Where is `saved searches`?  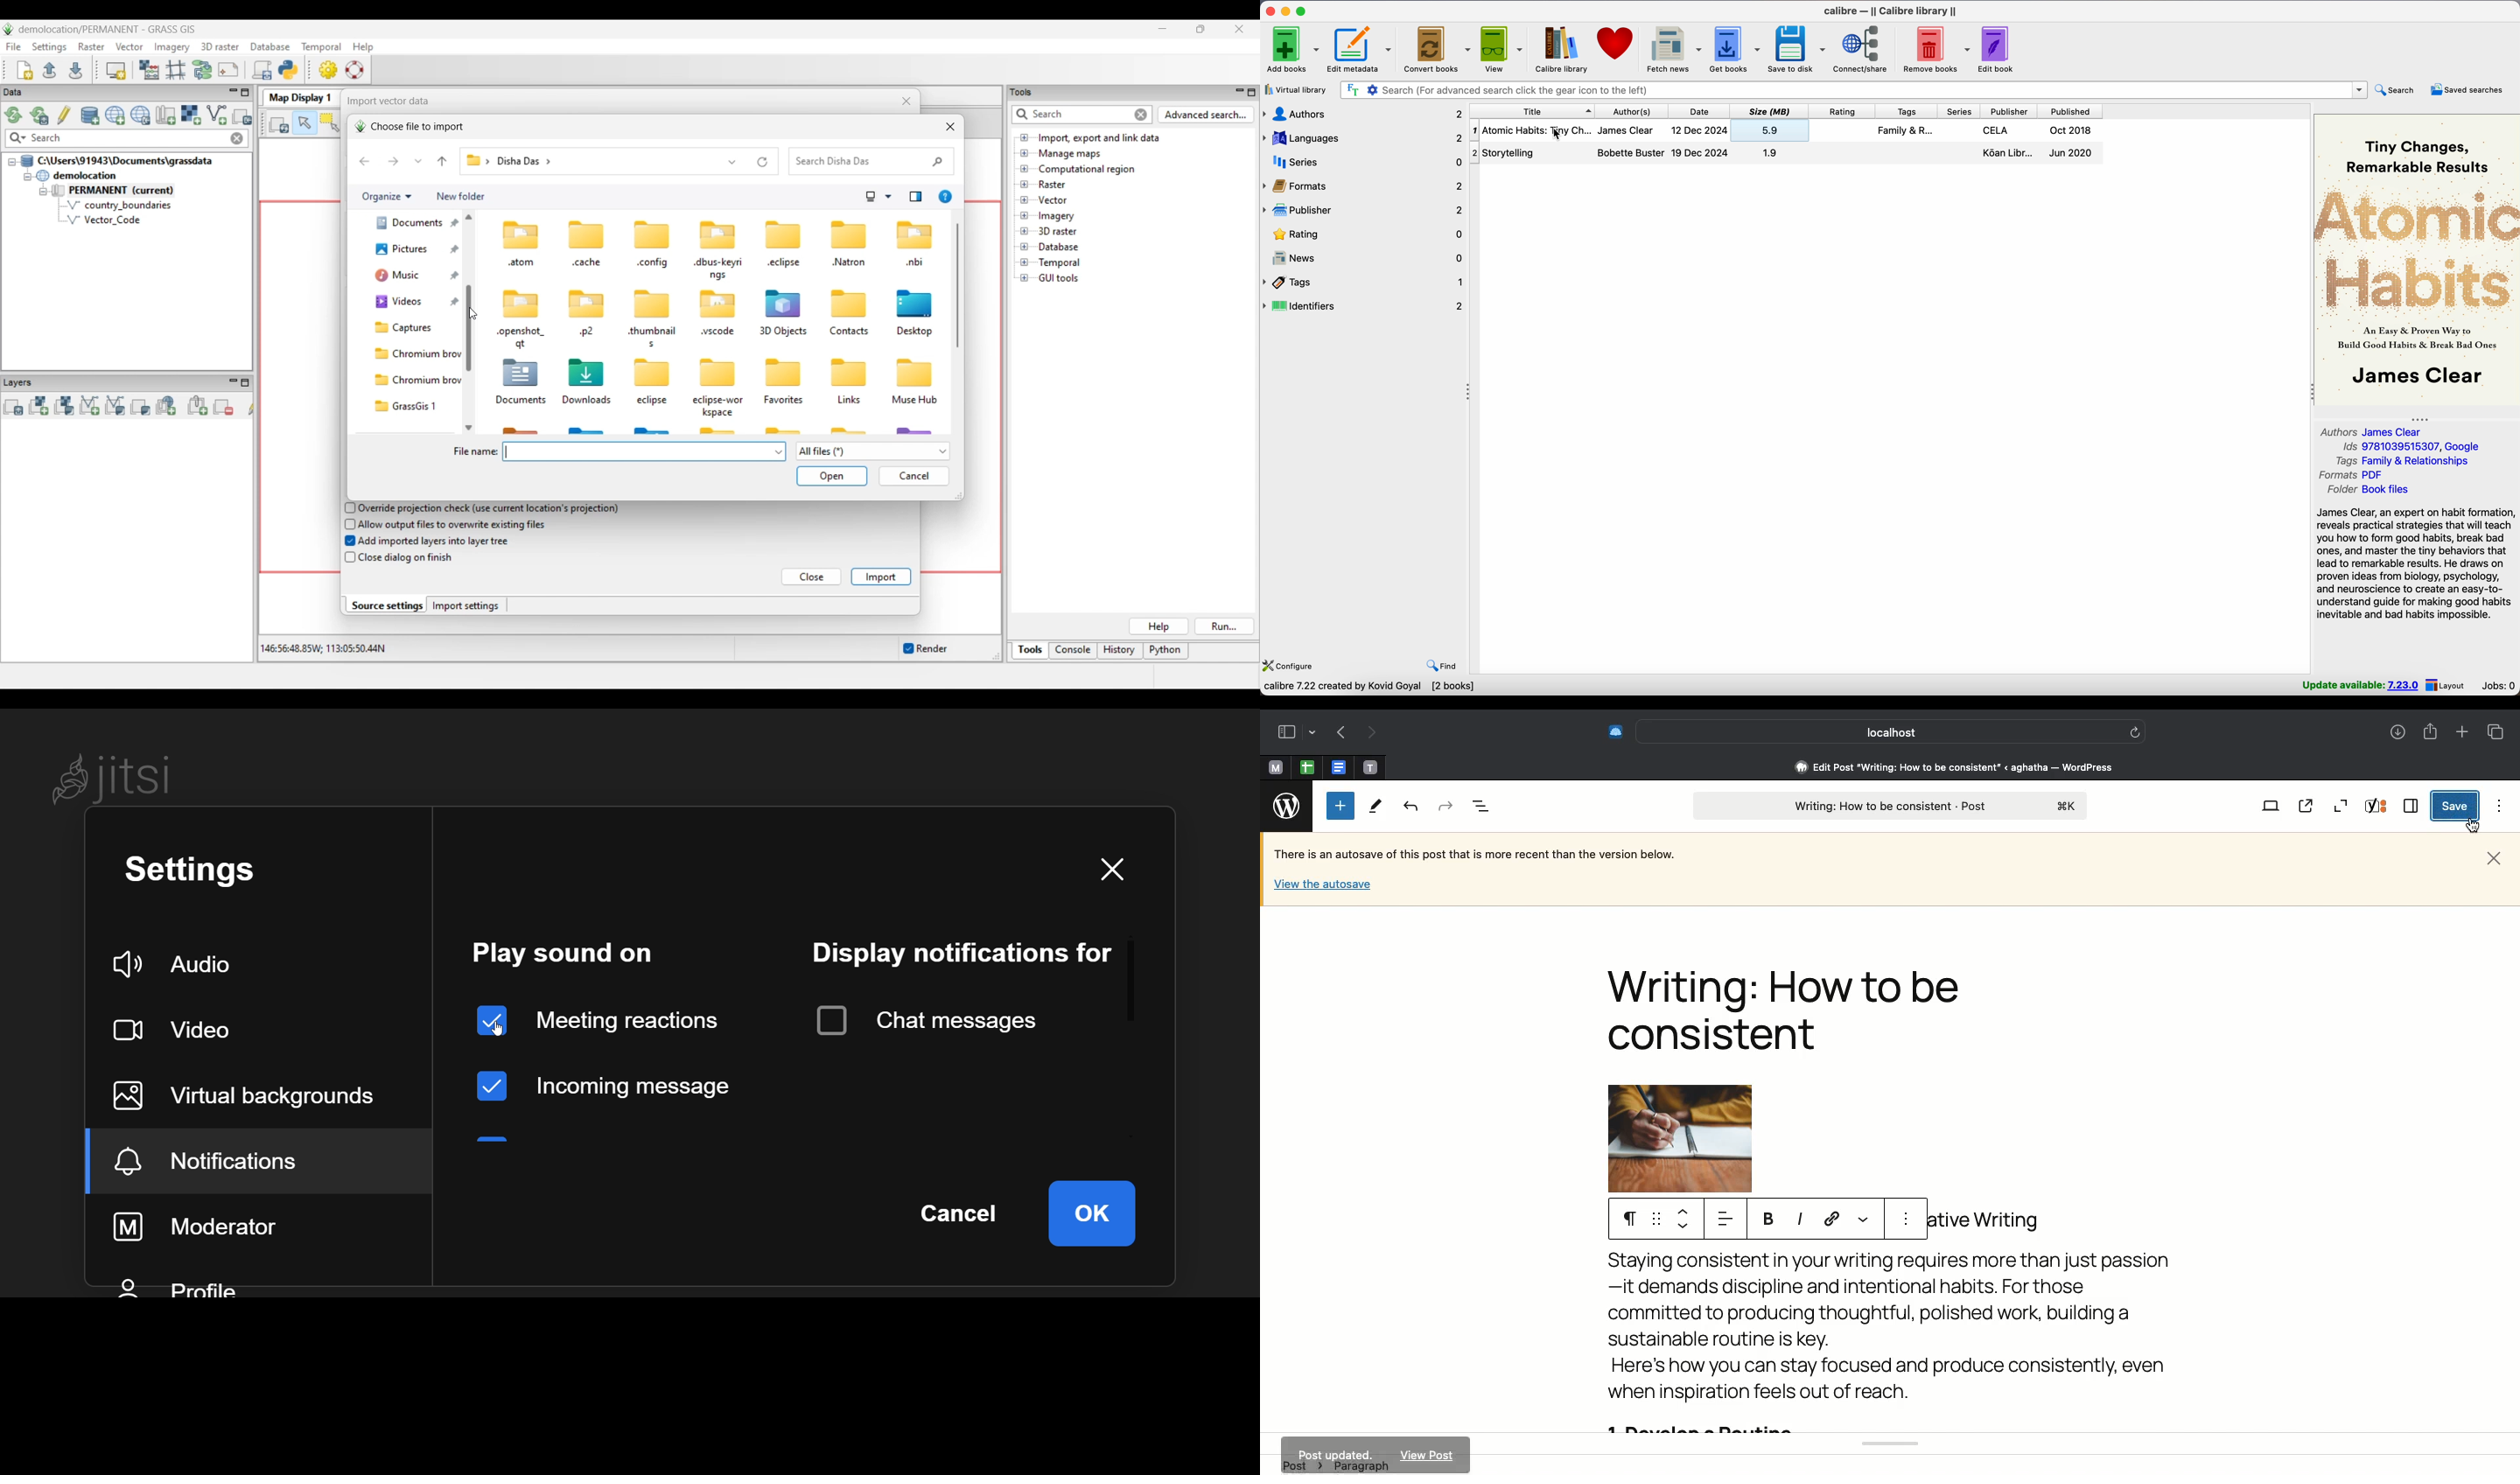 saved searches is located at coordinates (2469, 90).